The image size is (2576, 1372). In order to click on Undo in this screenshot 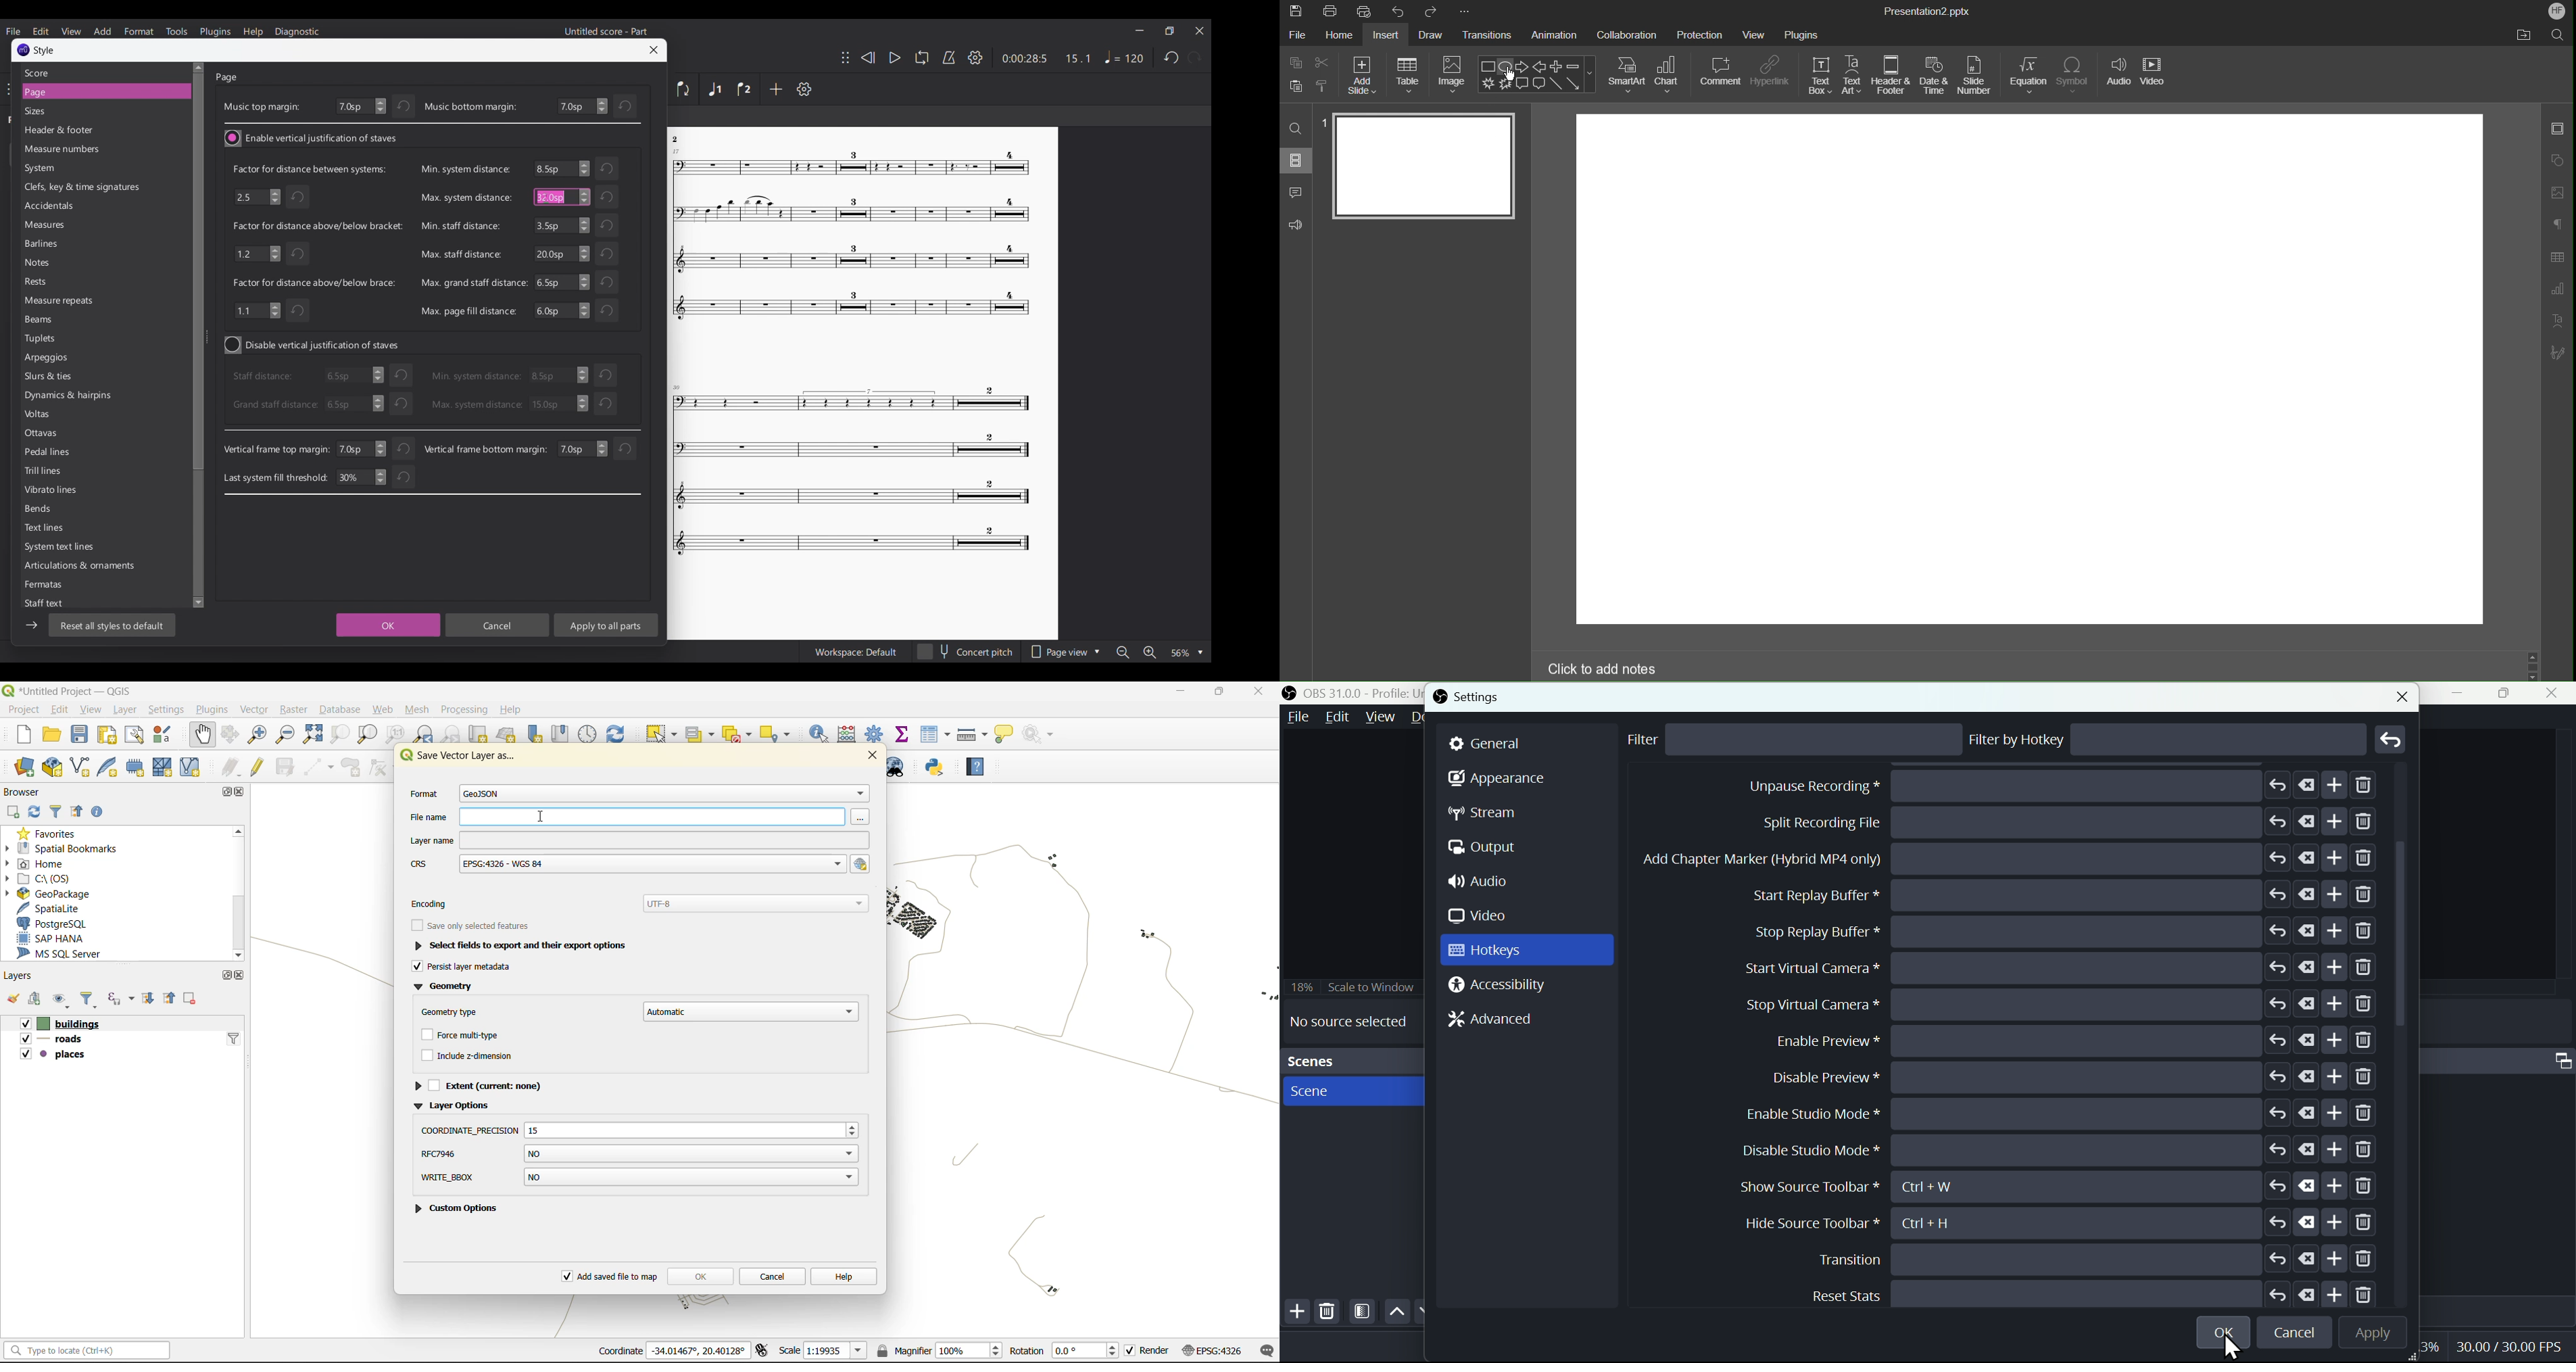, I will do `click(1401, 11)`.